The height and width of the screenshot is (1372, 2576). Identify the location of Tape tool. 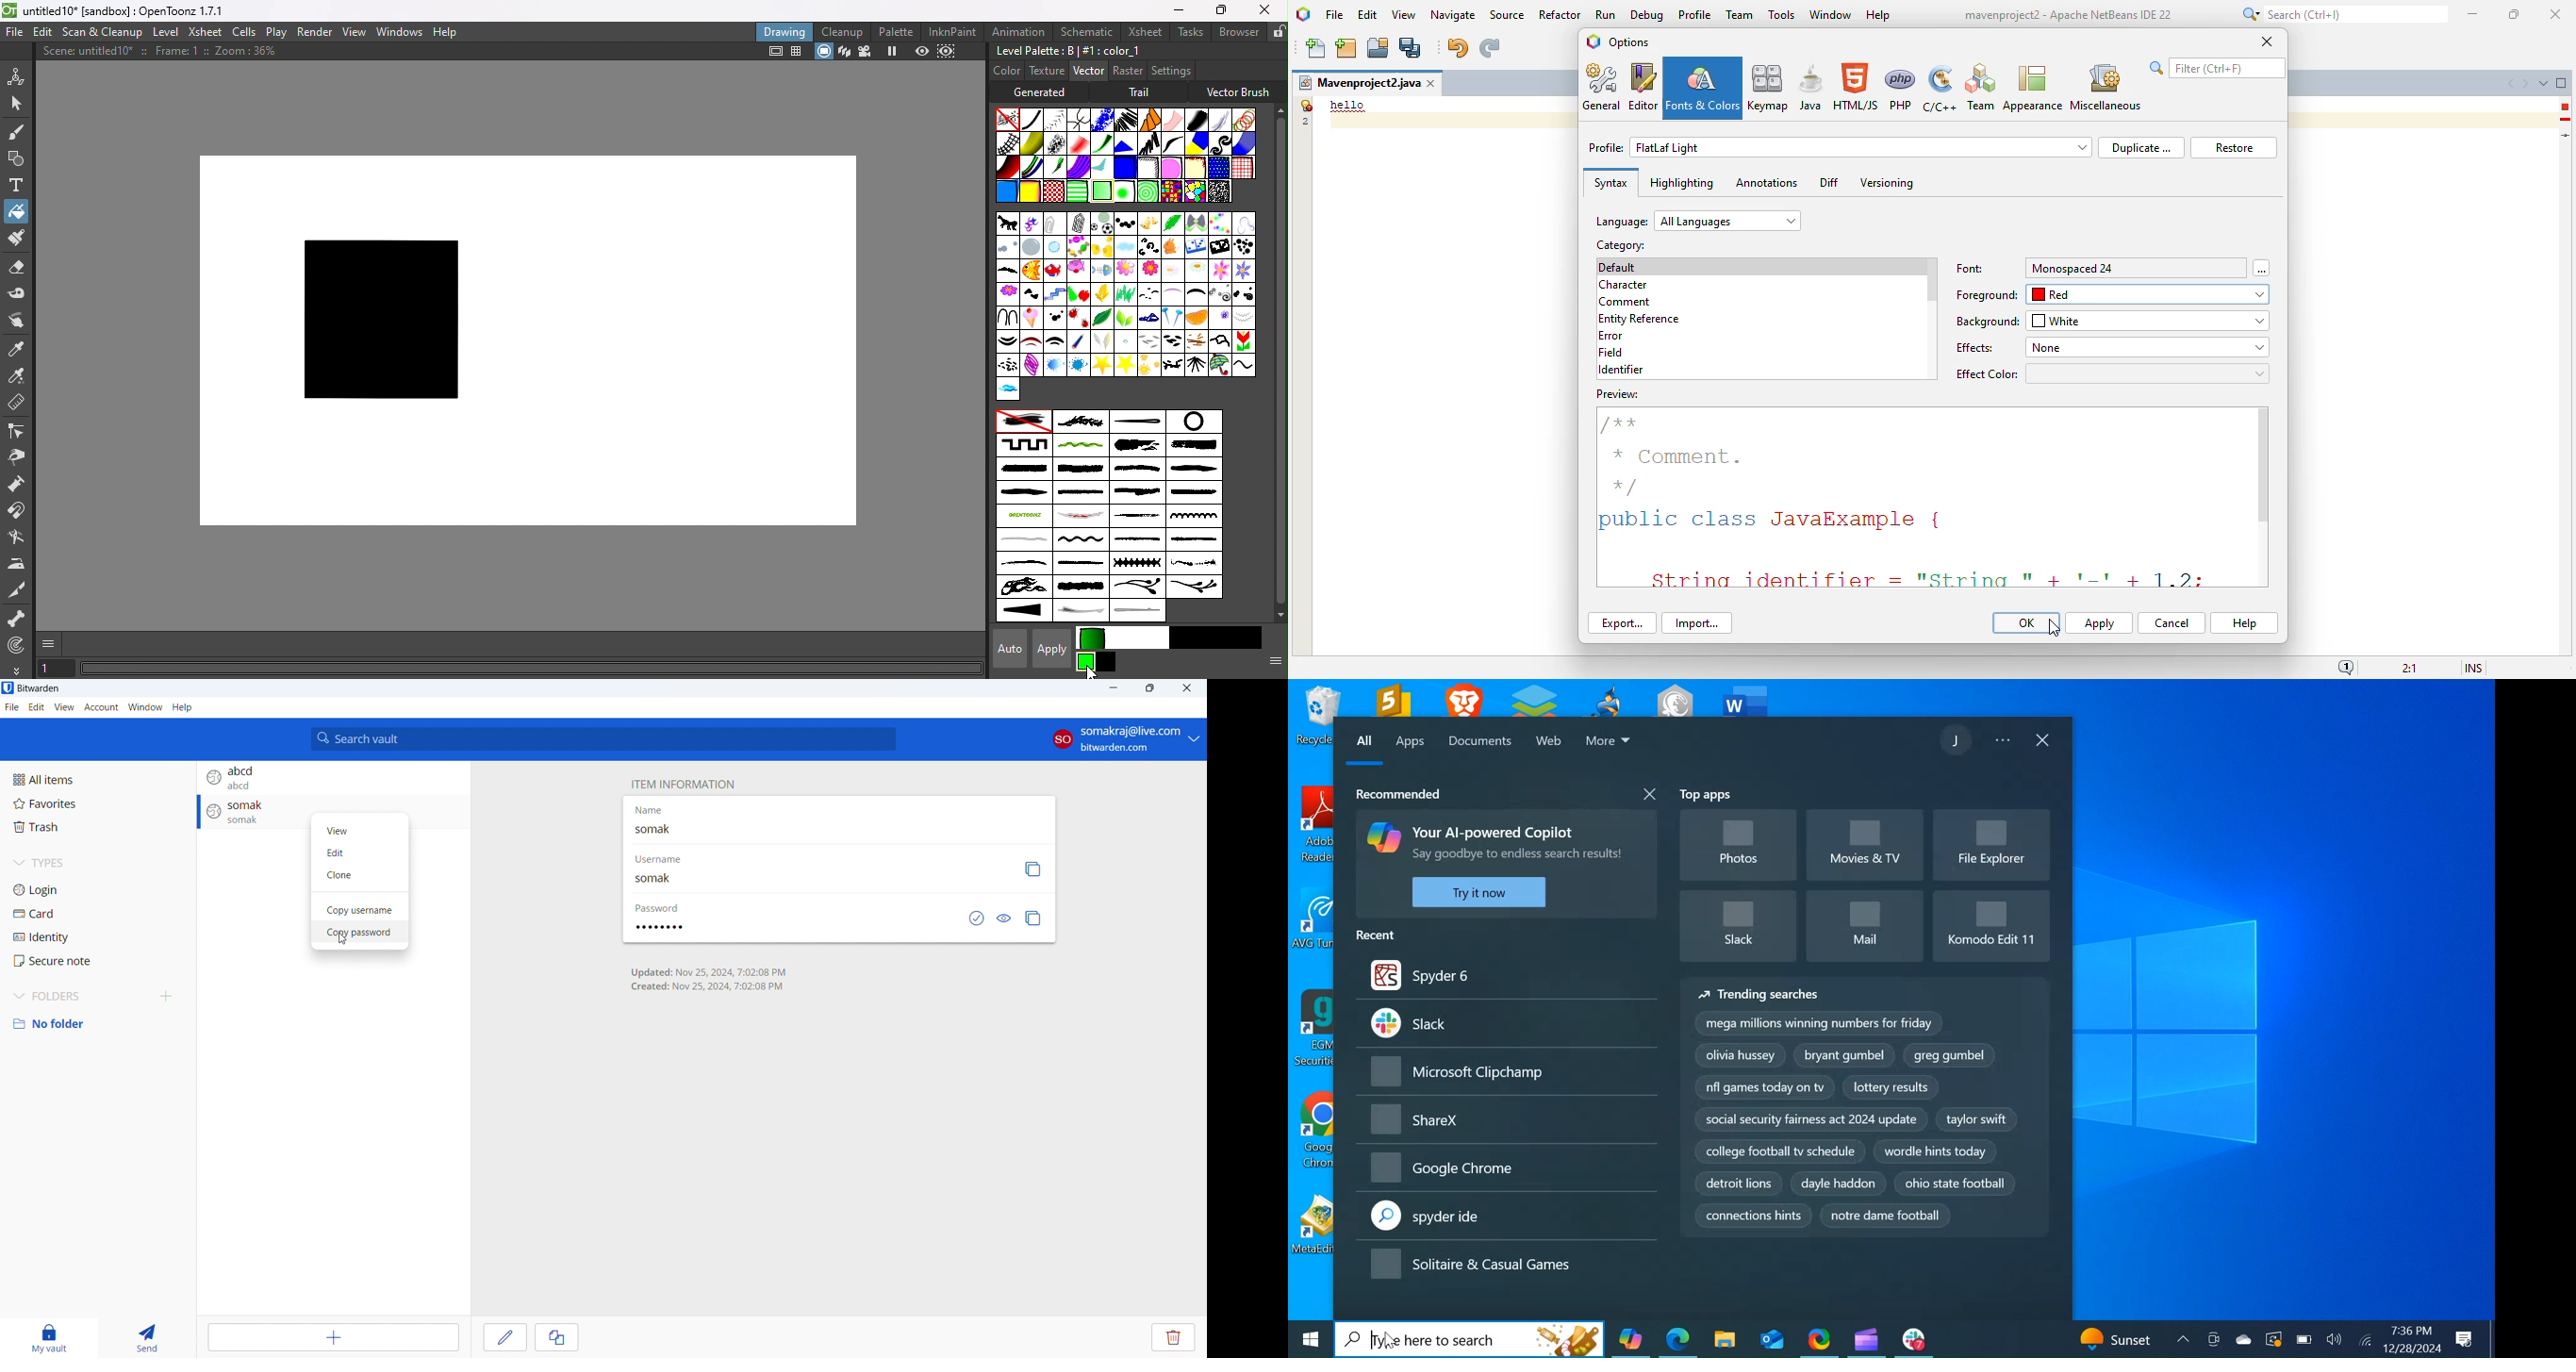
(18, 296).